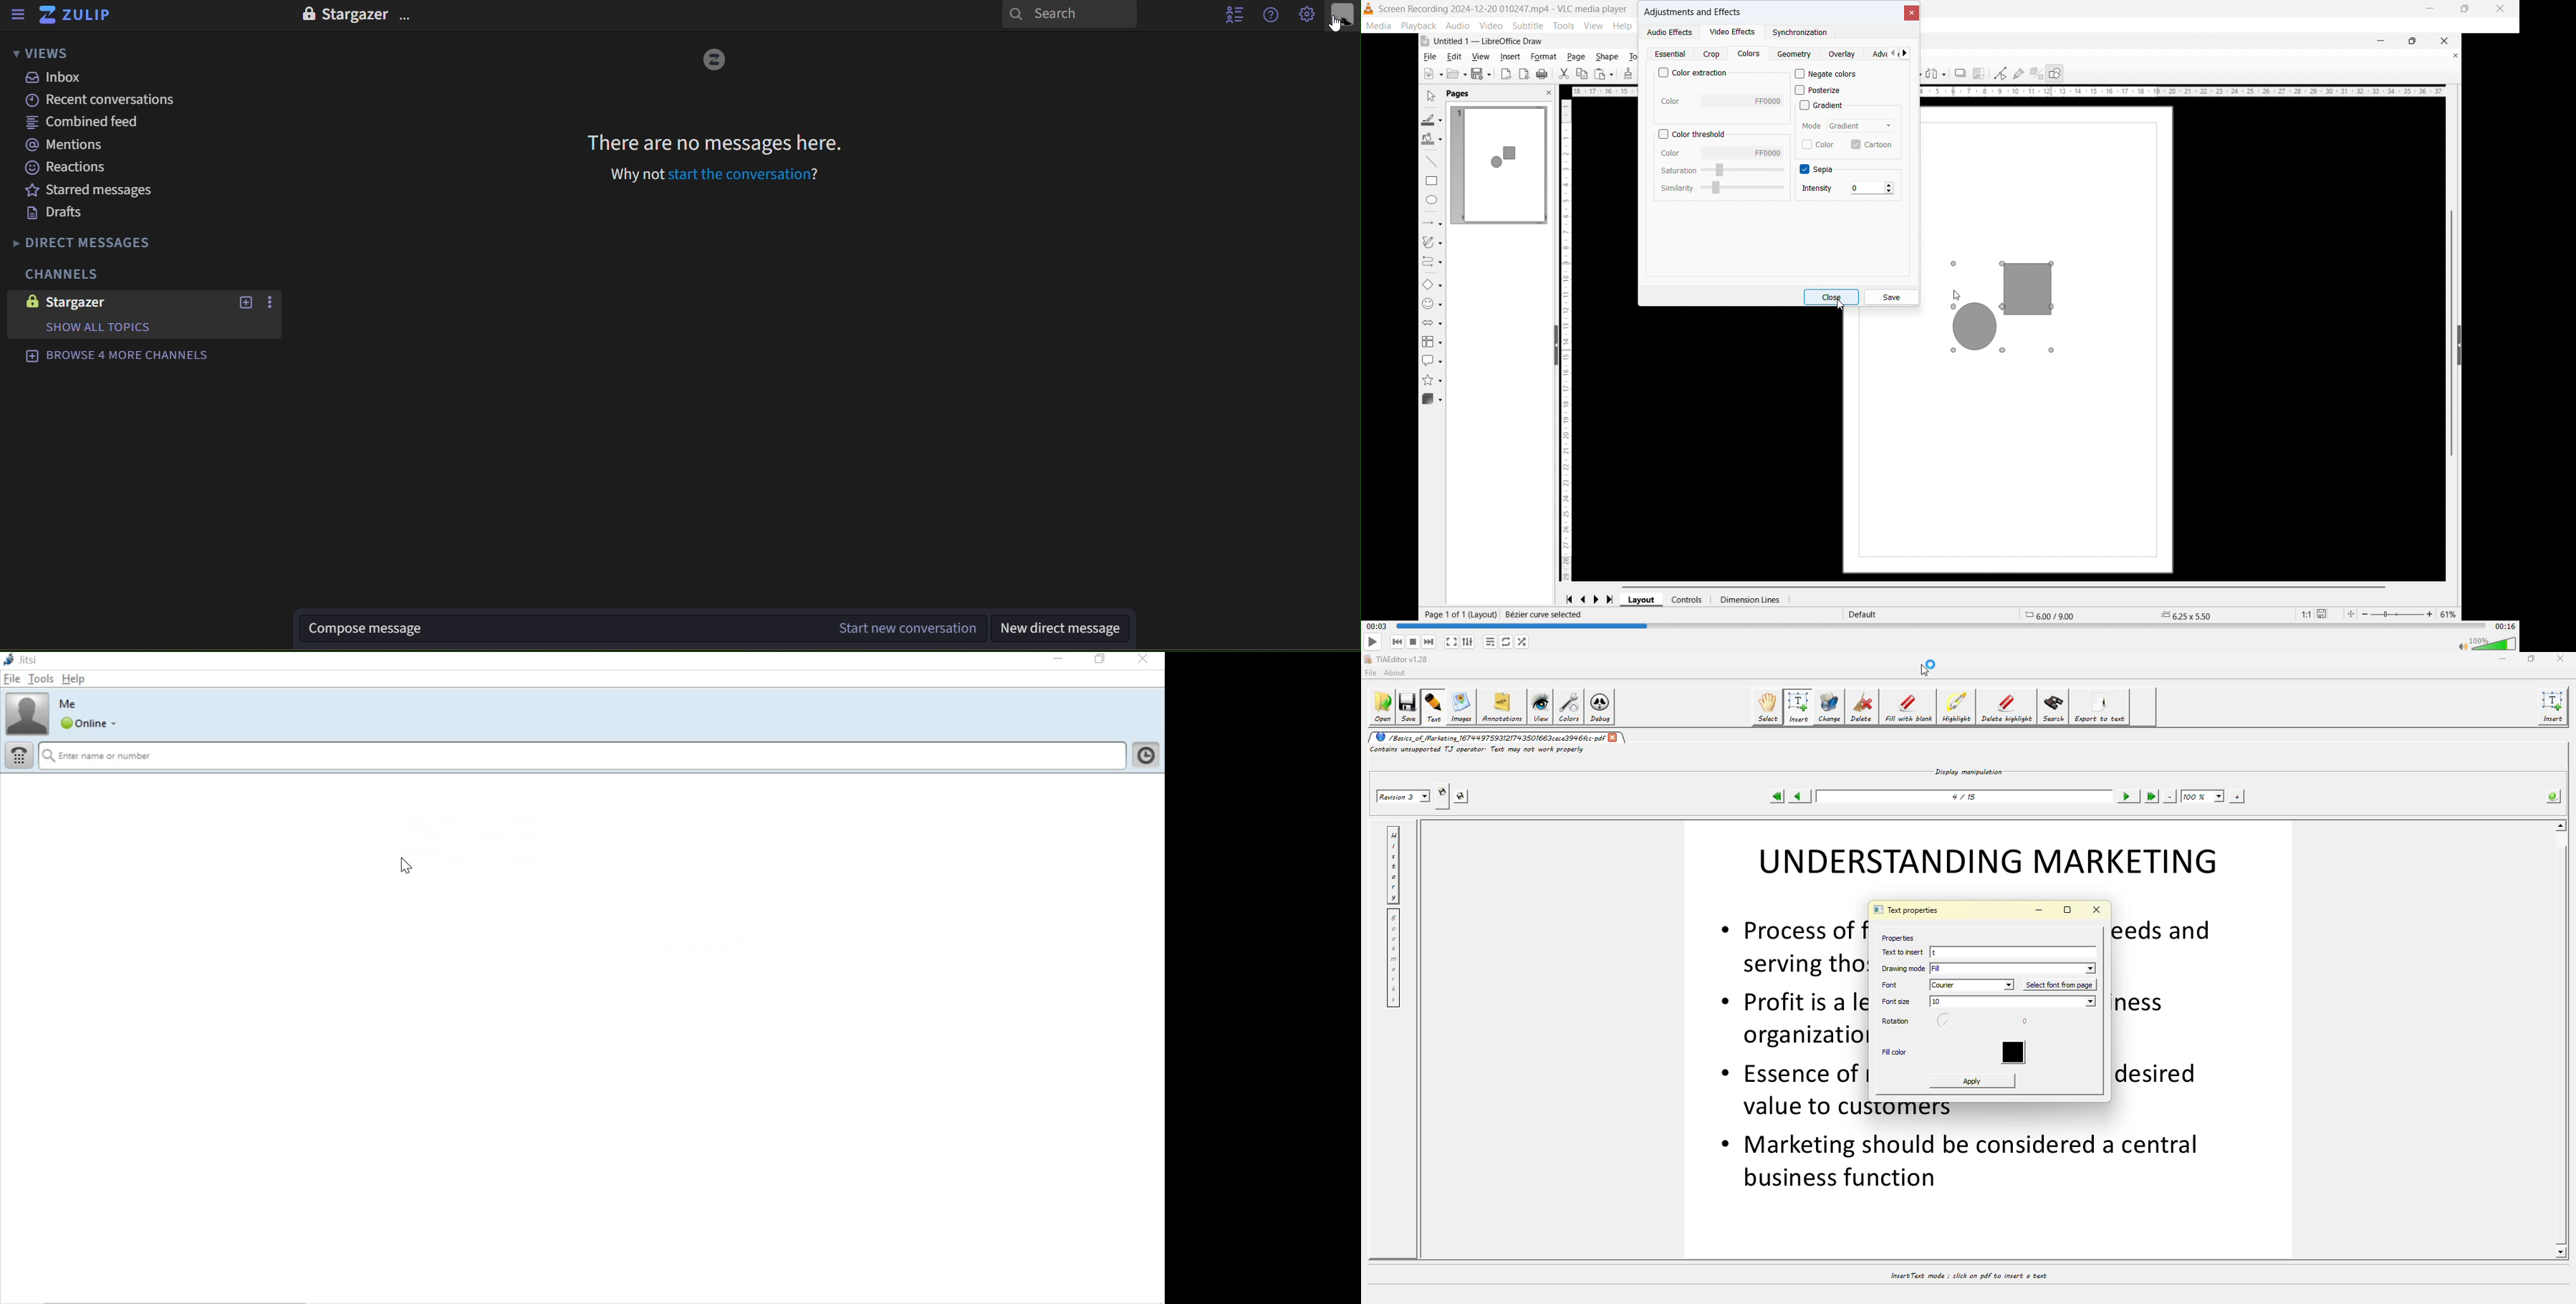  I want to click on combined feed, so click(84, 123).